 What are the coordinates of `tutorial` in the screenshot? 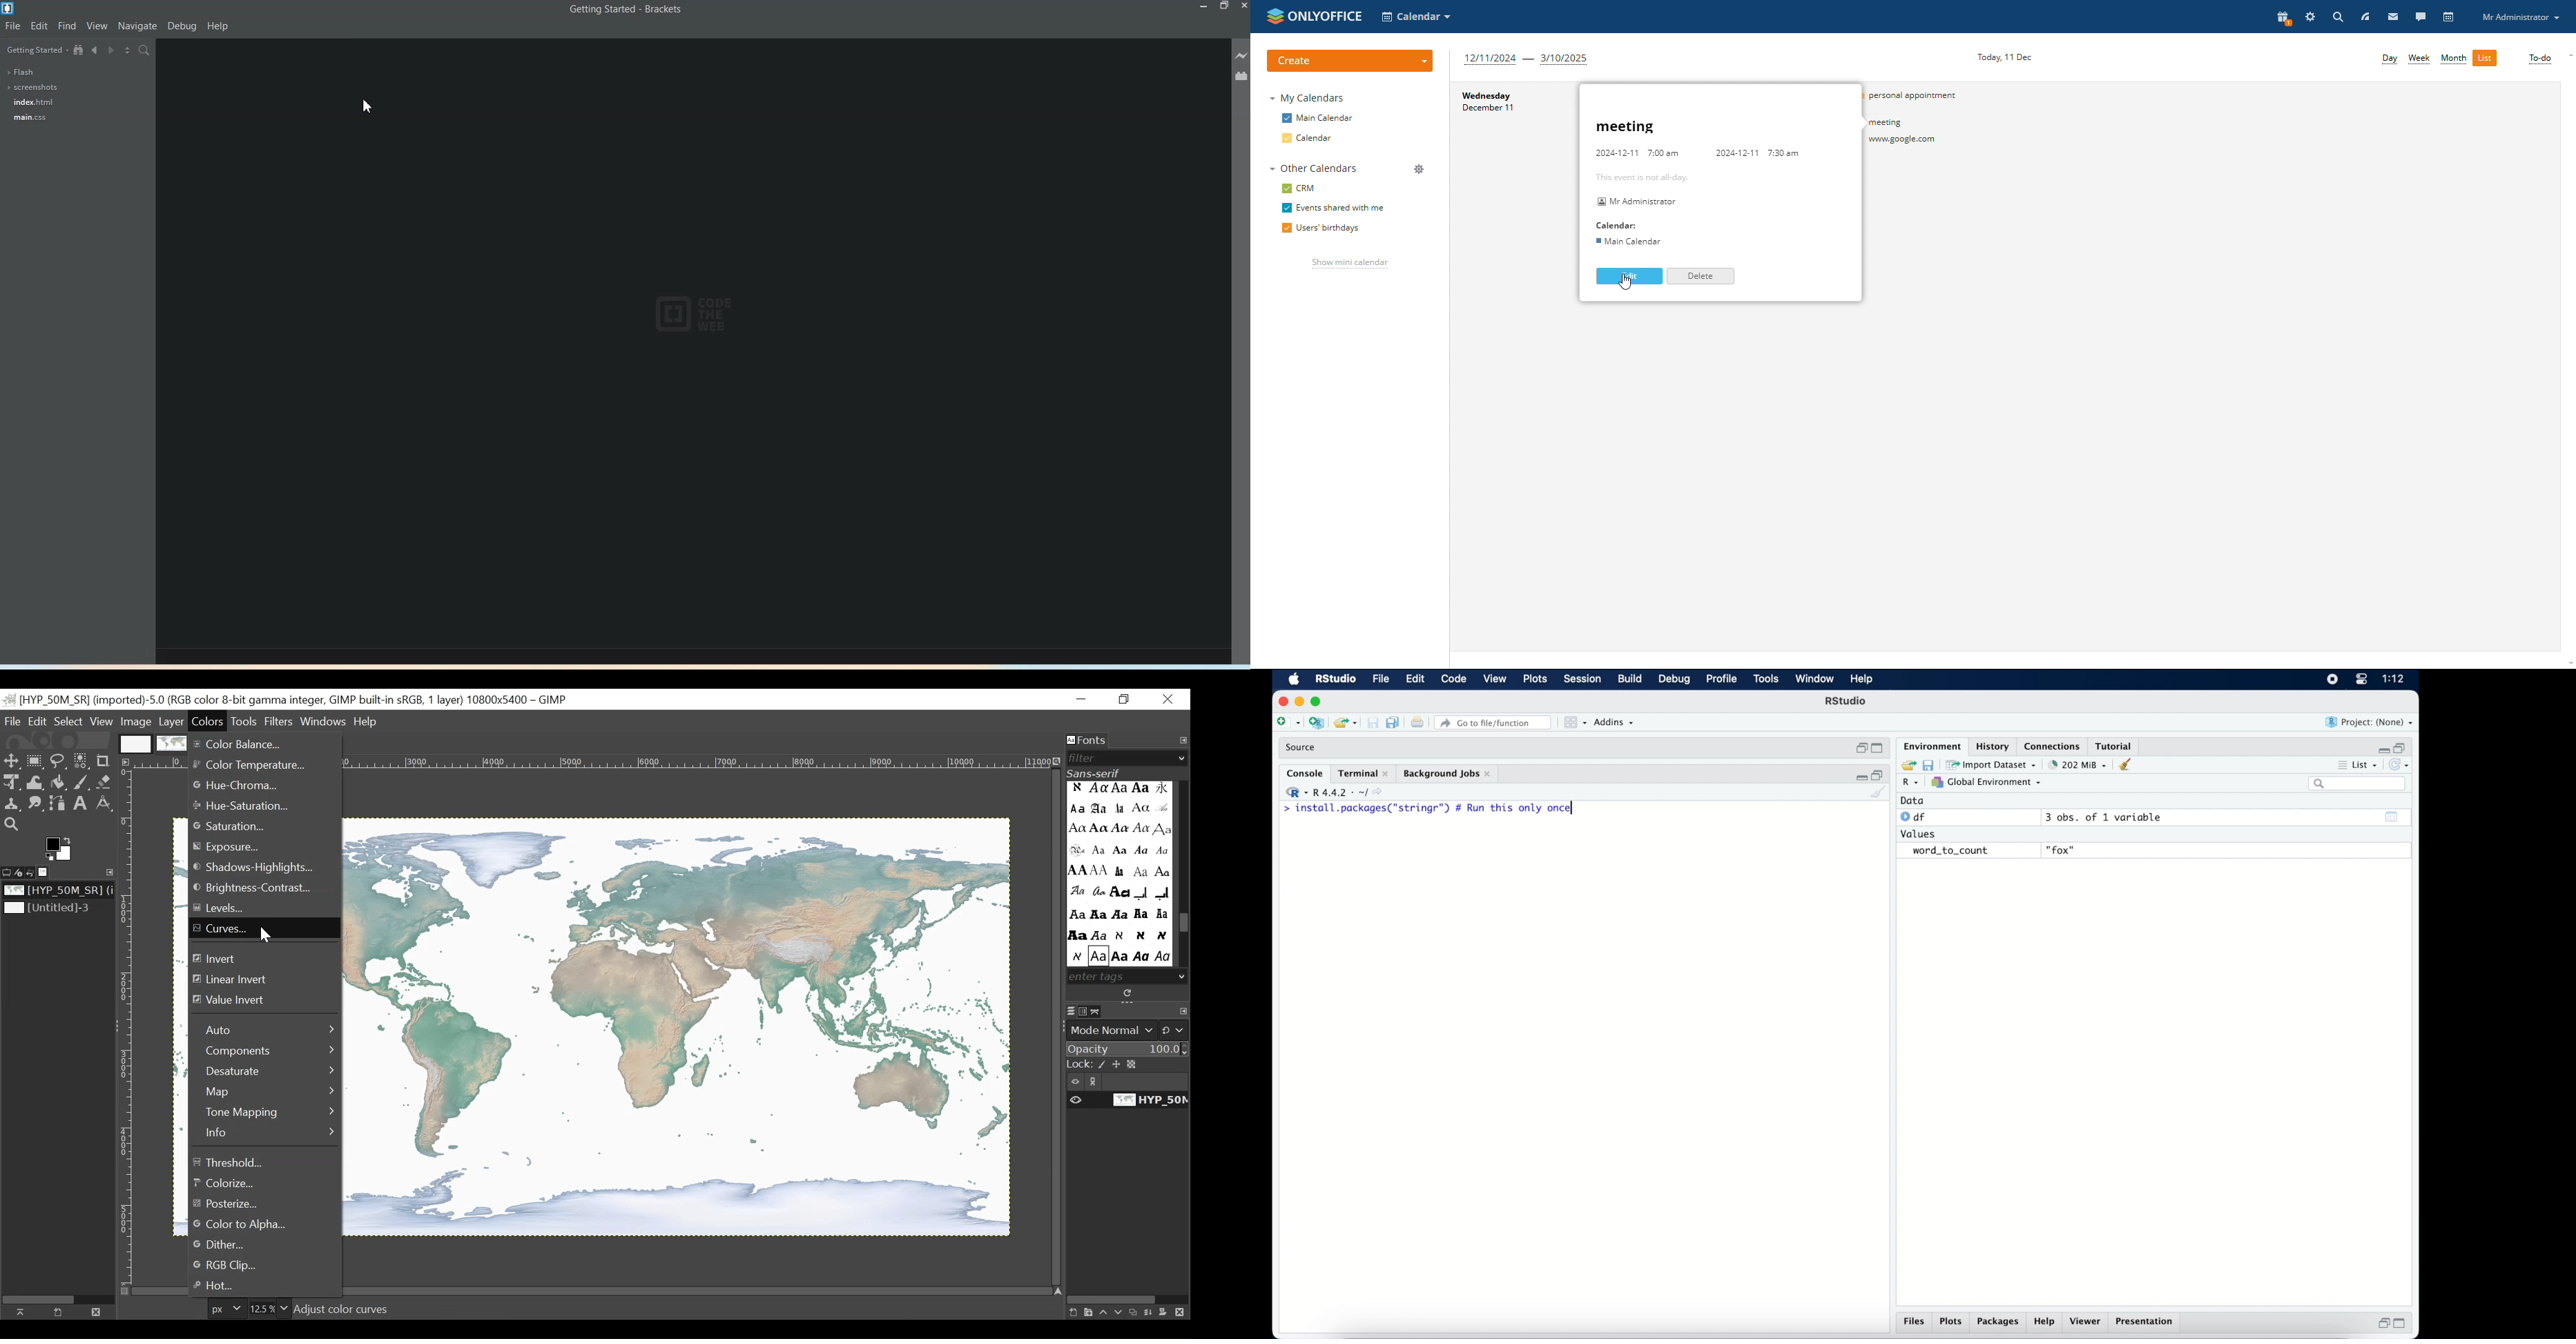 It's located at (2114, 745).